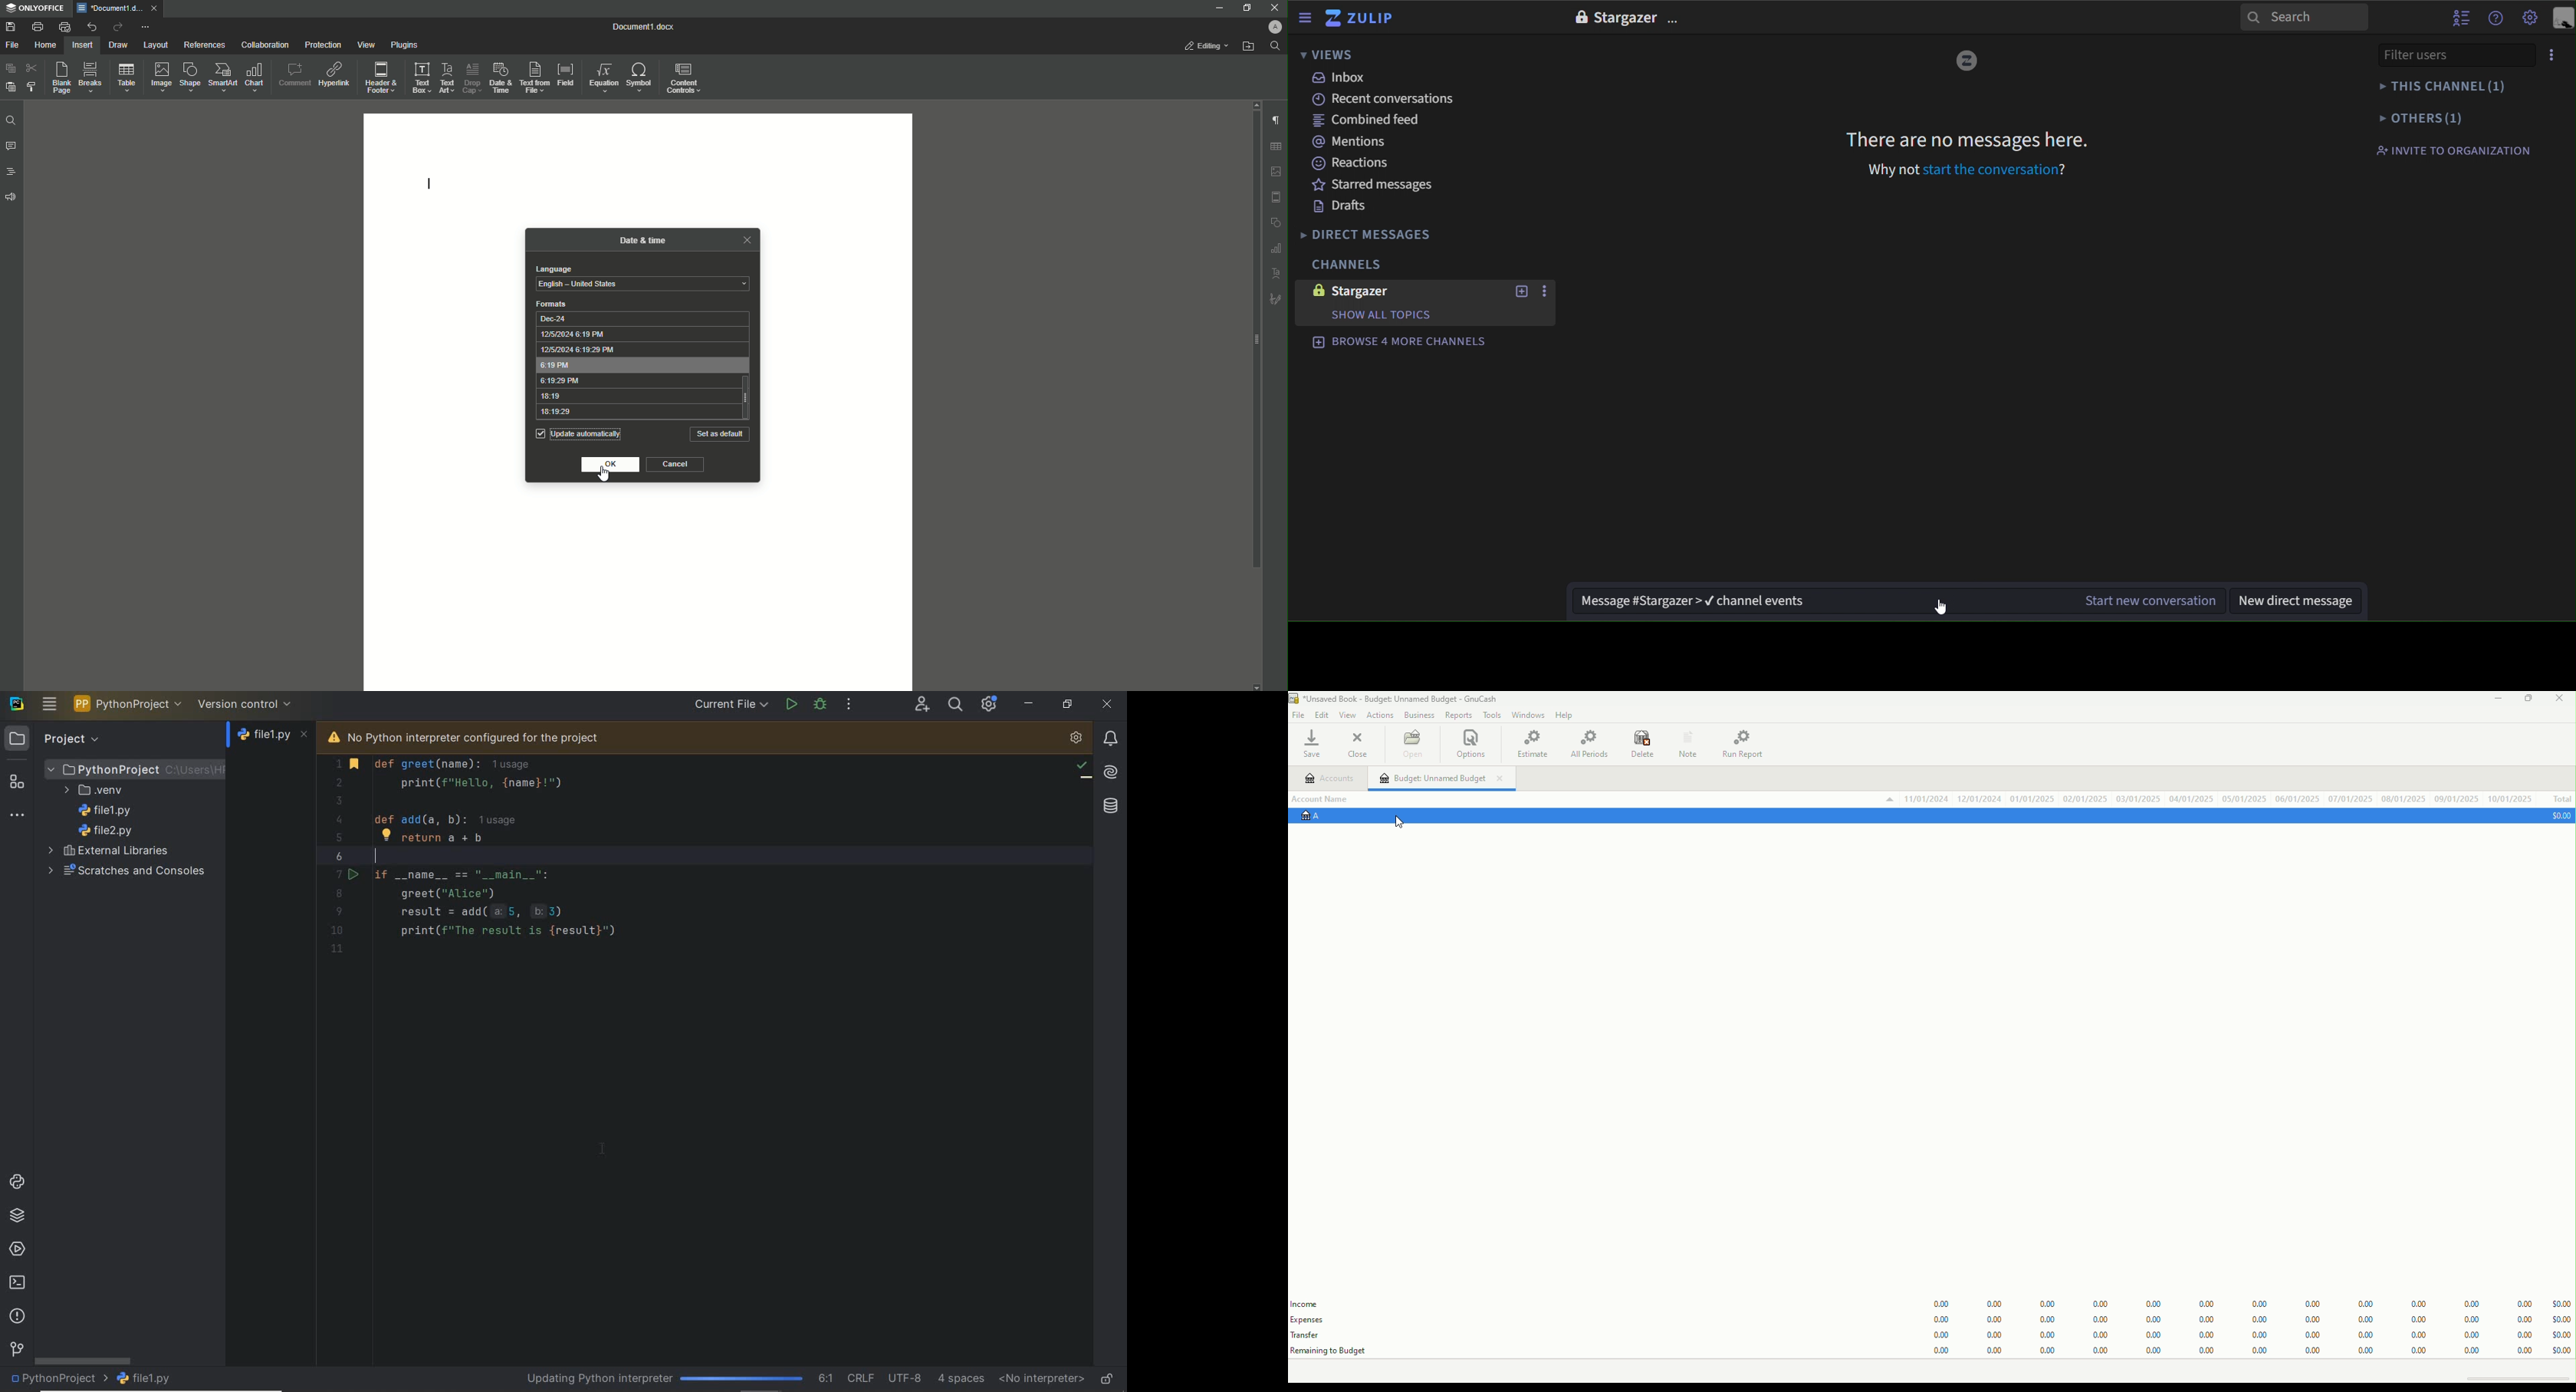 This screenshot has width=2576, height=1400. I want to click on reactions, so click(1360, 163).